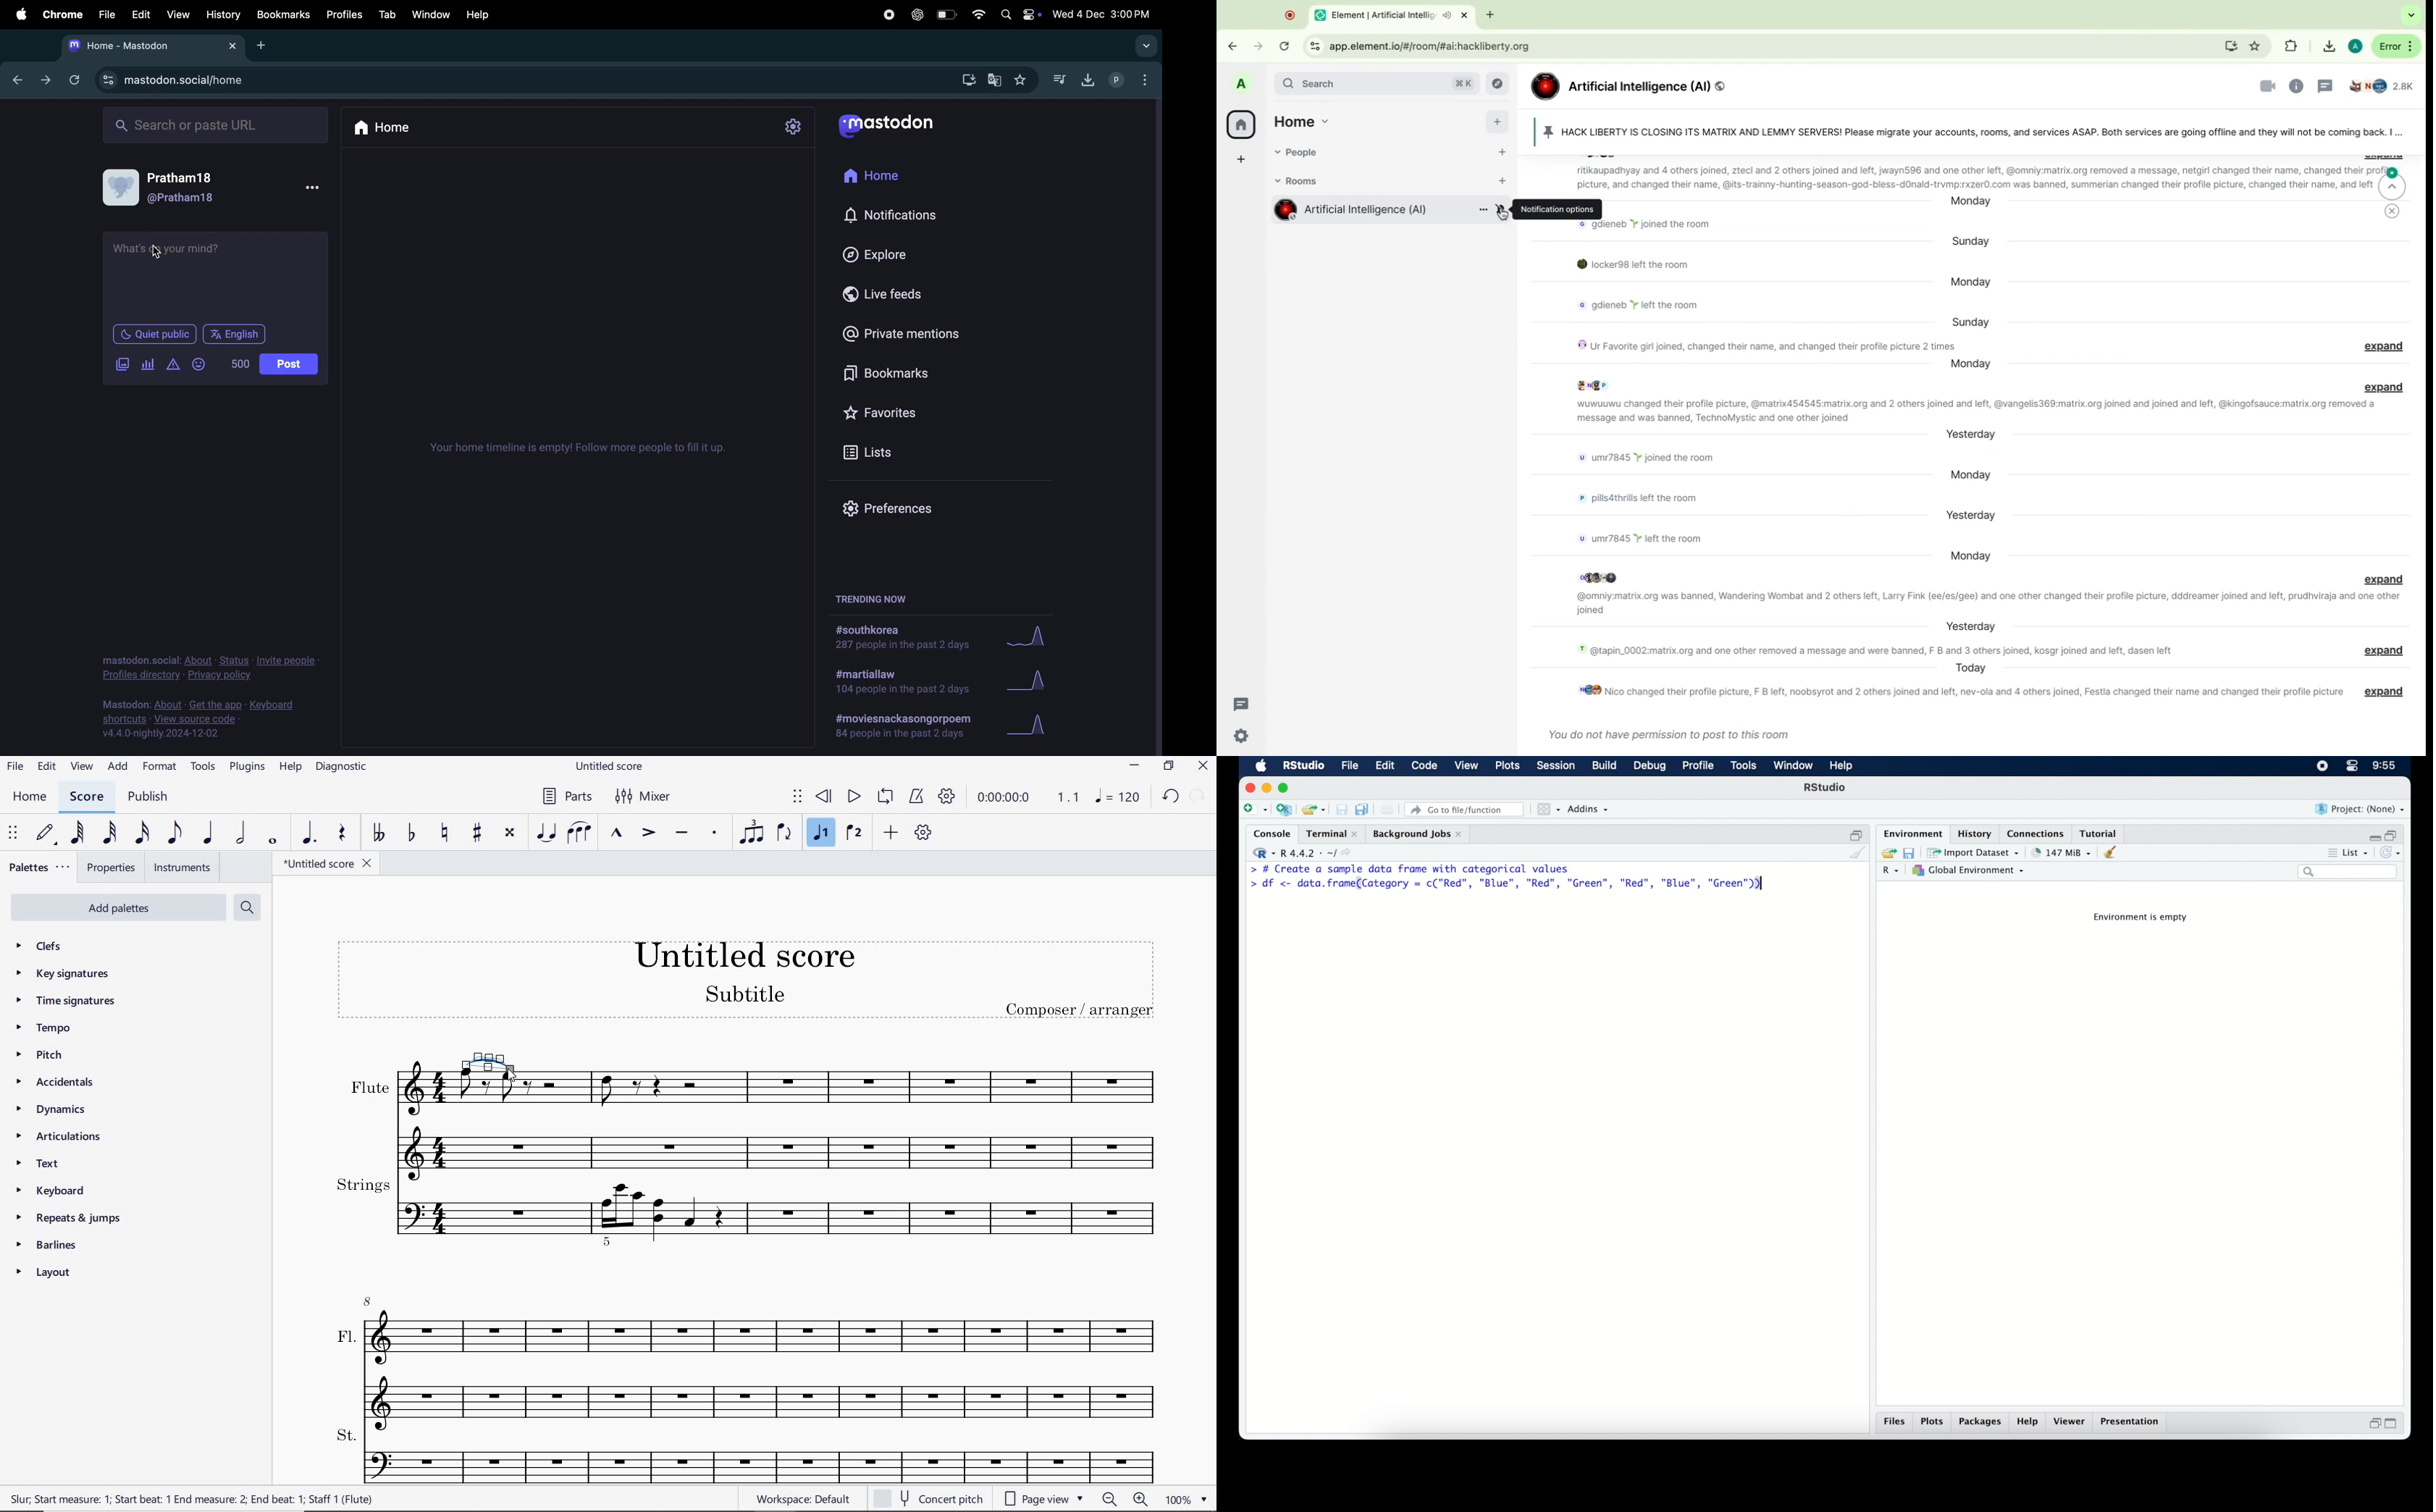 The image size is (2436, 1512). I want to click on message, so click(1648, 225).